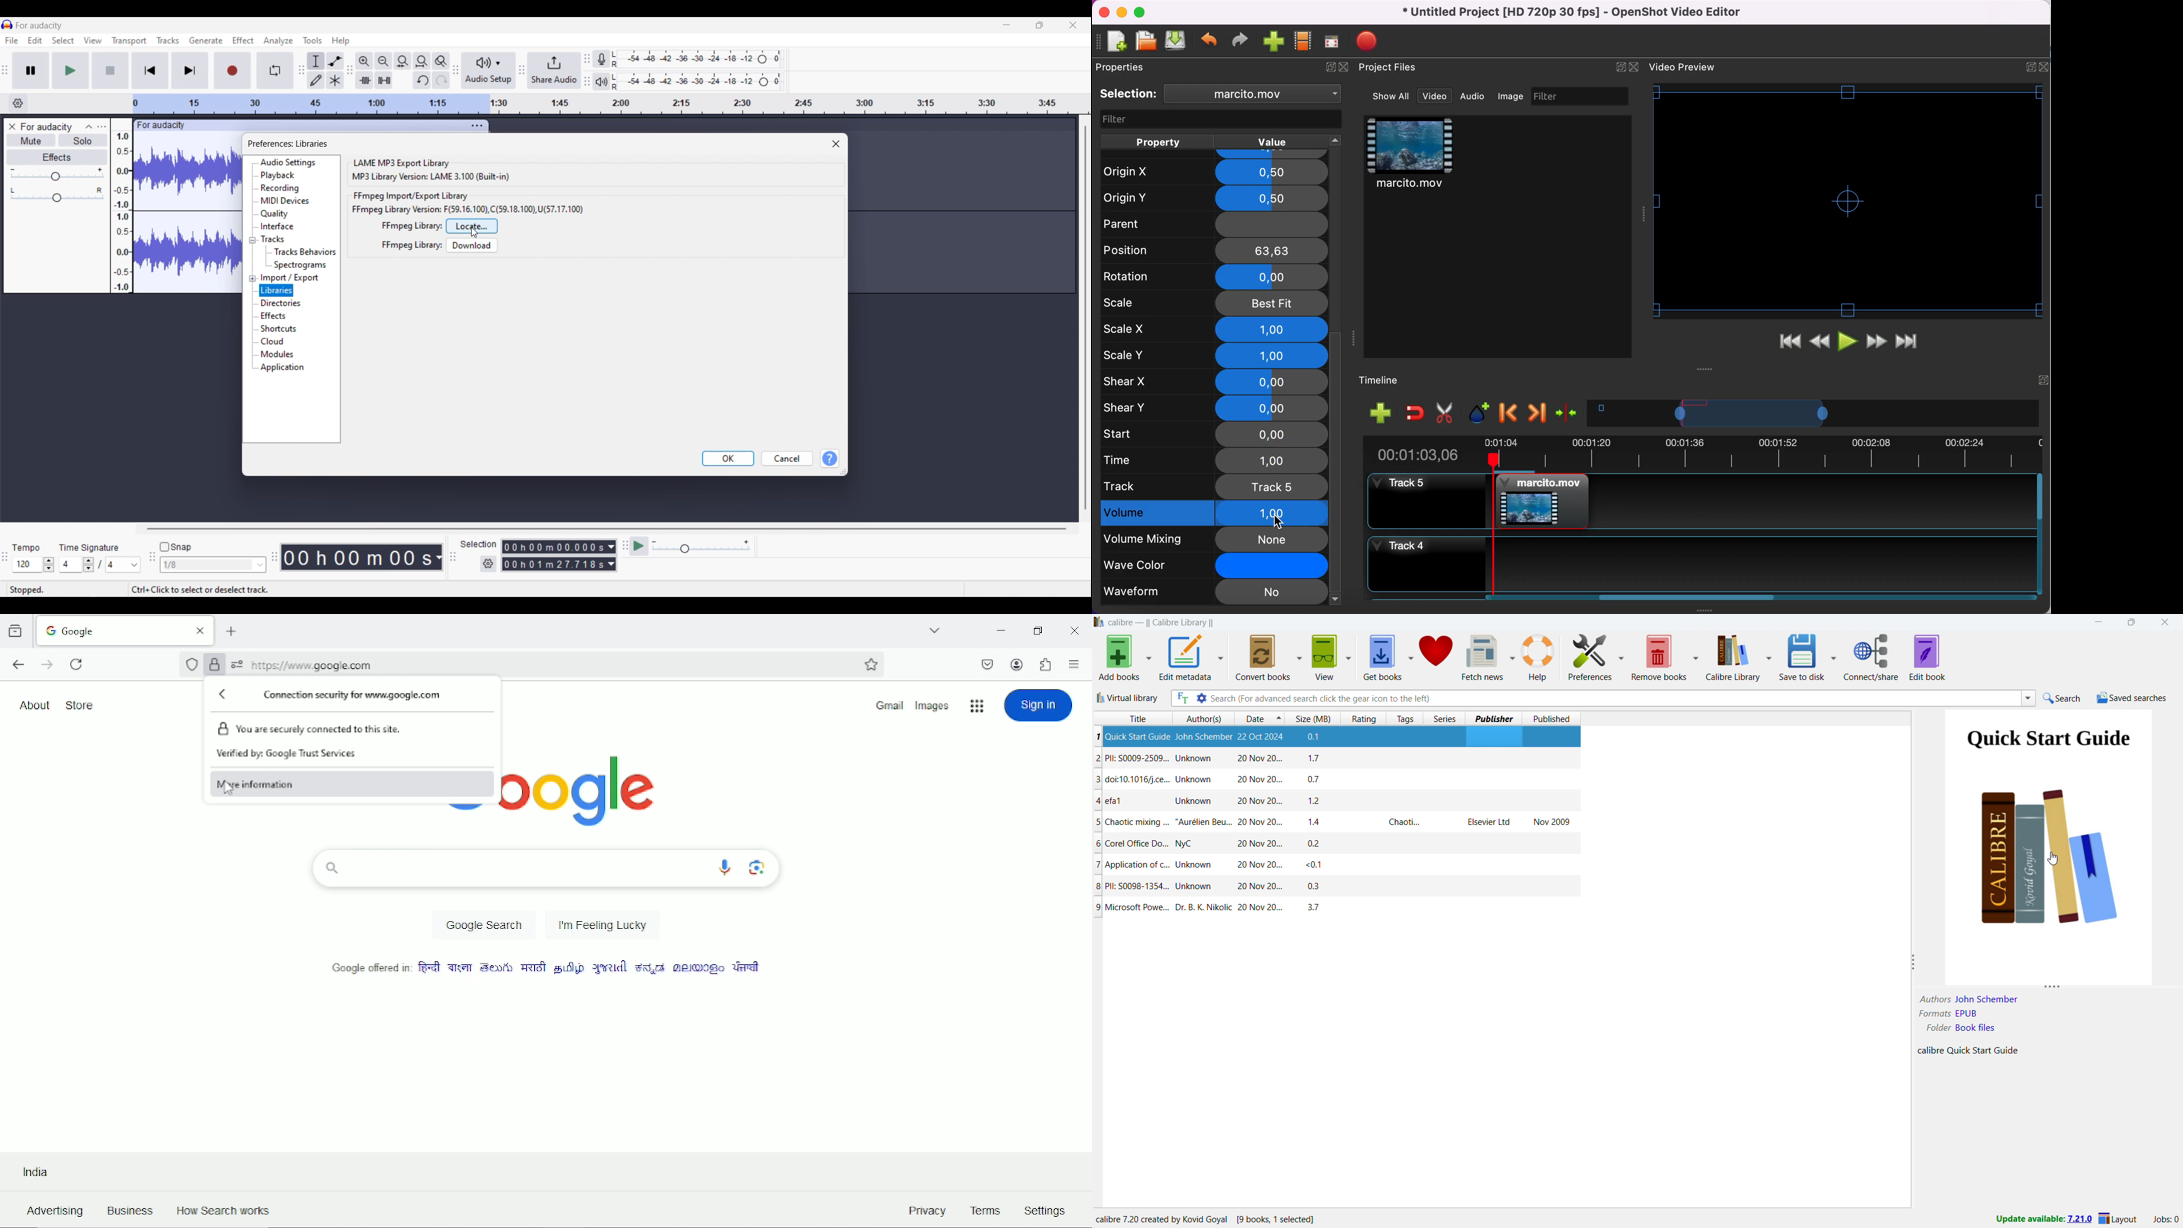 This screenshot has height=1232, width=2184. Describe the element at coordinates (743, 969) in the screenshot. I see `language` at that location.